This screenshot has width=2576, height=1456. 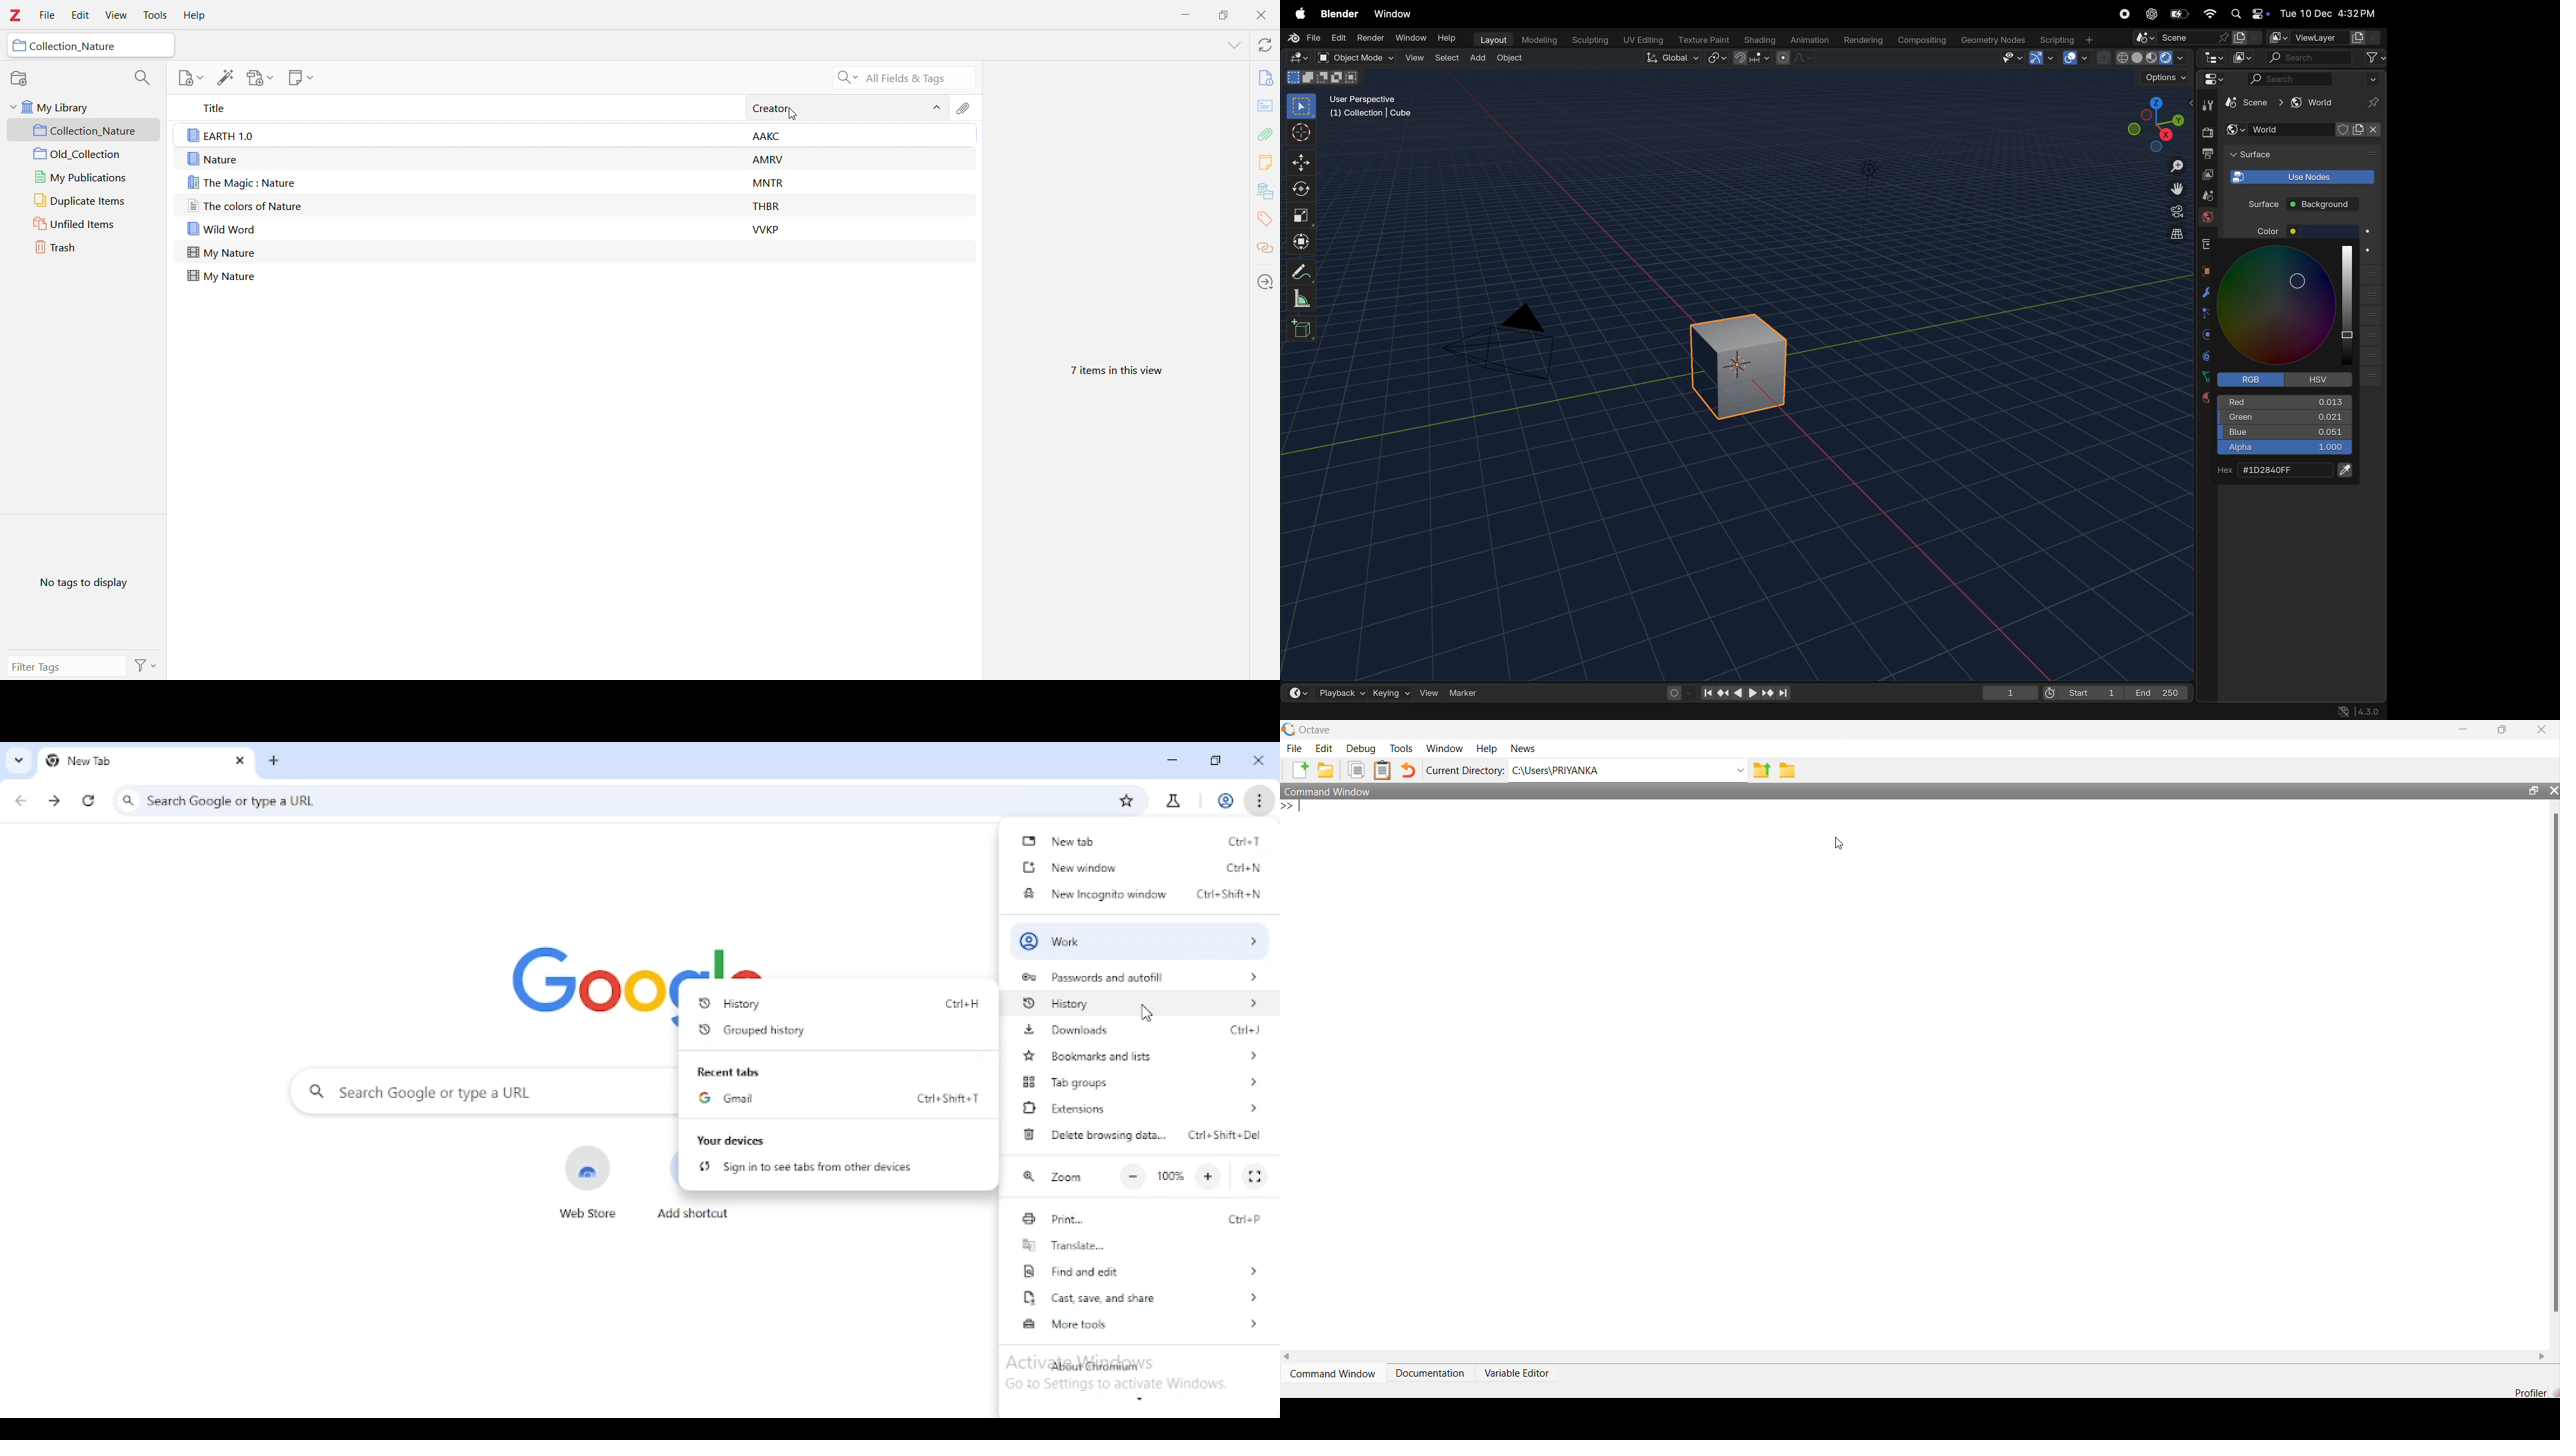 I want to click on about chromium, so click(x=1094, y=1367).